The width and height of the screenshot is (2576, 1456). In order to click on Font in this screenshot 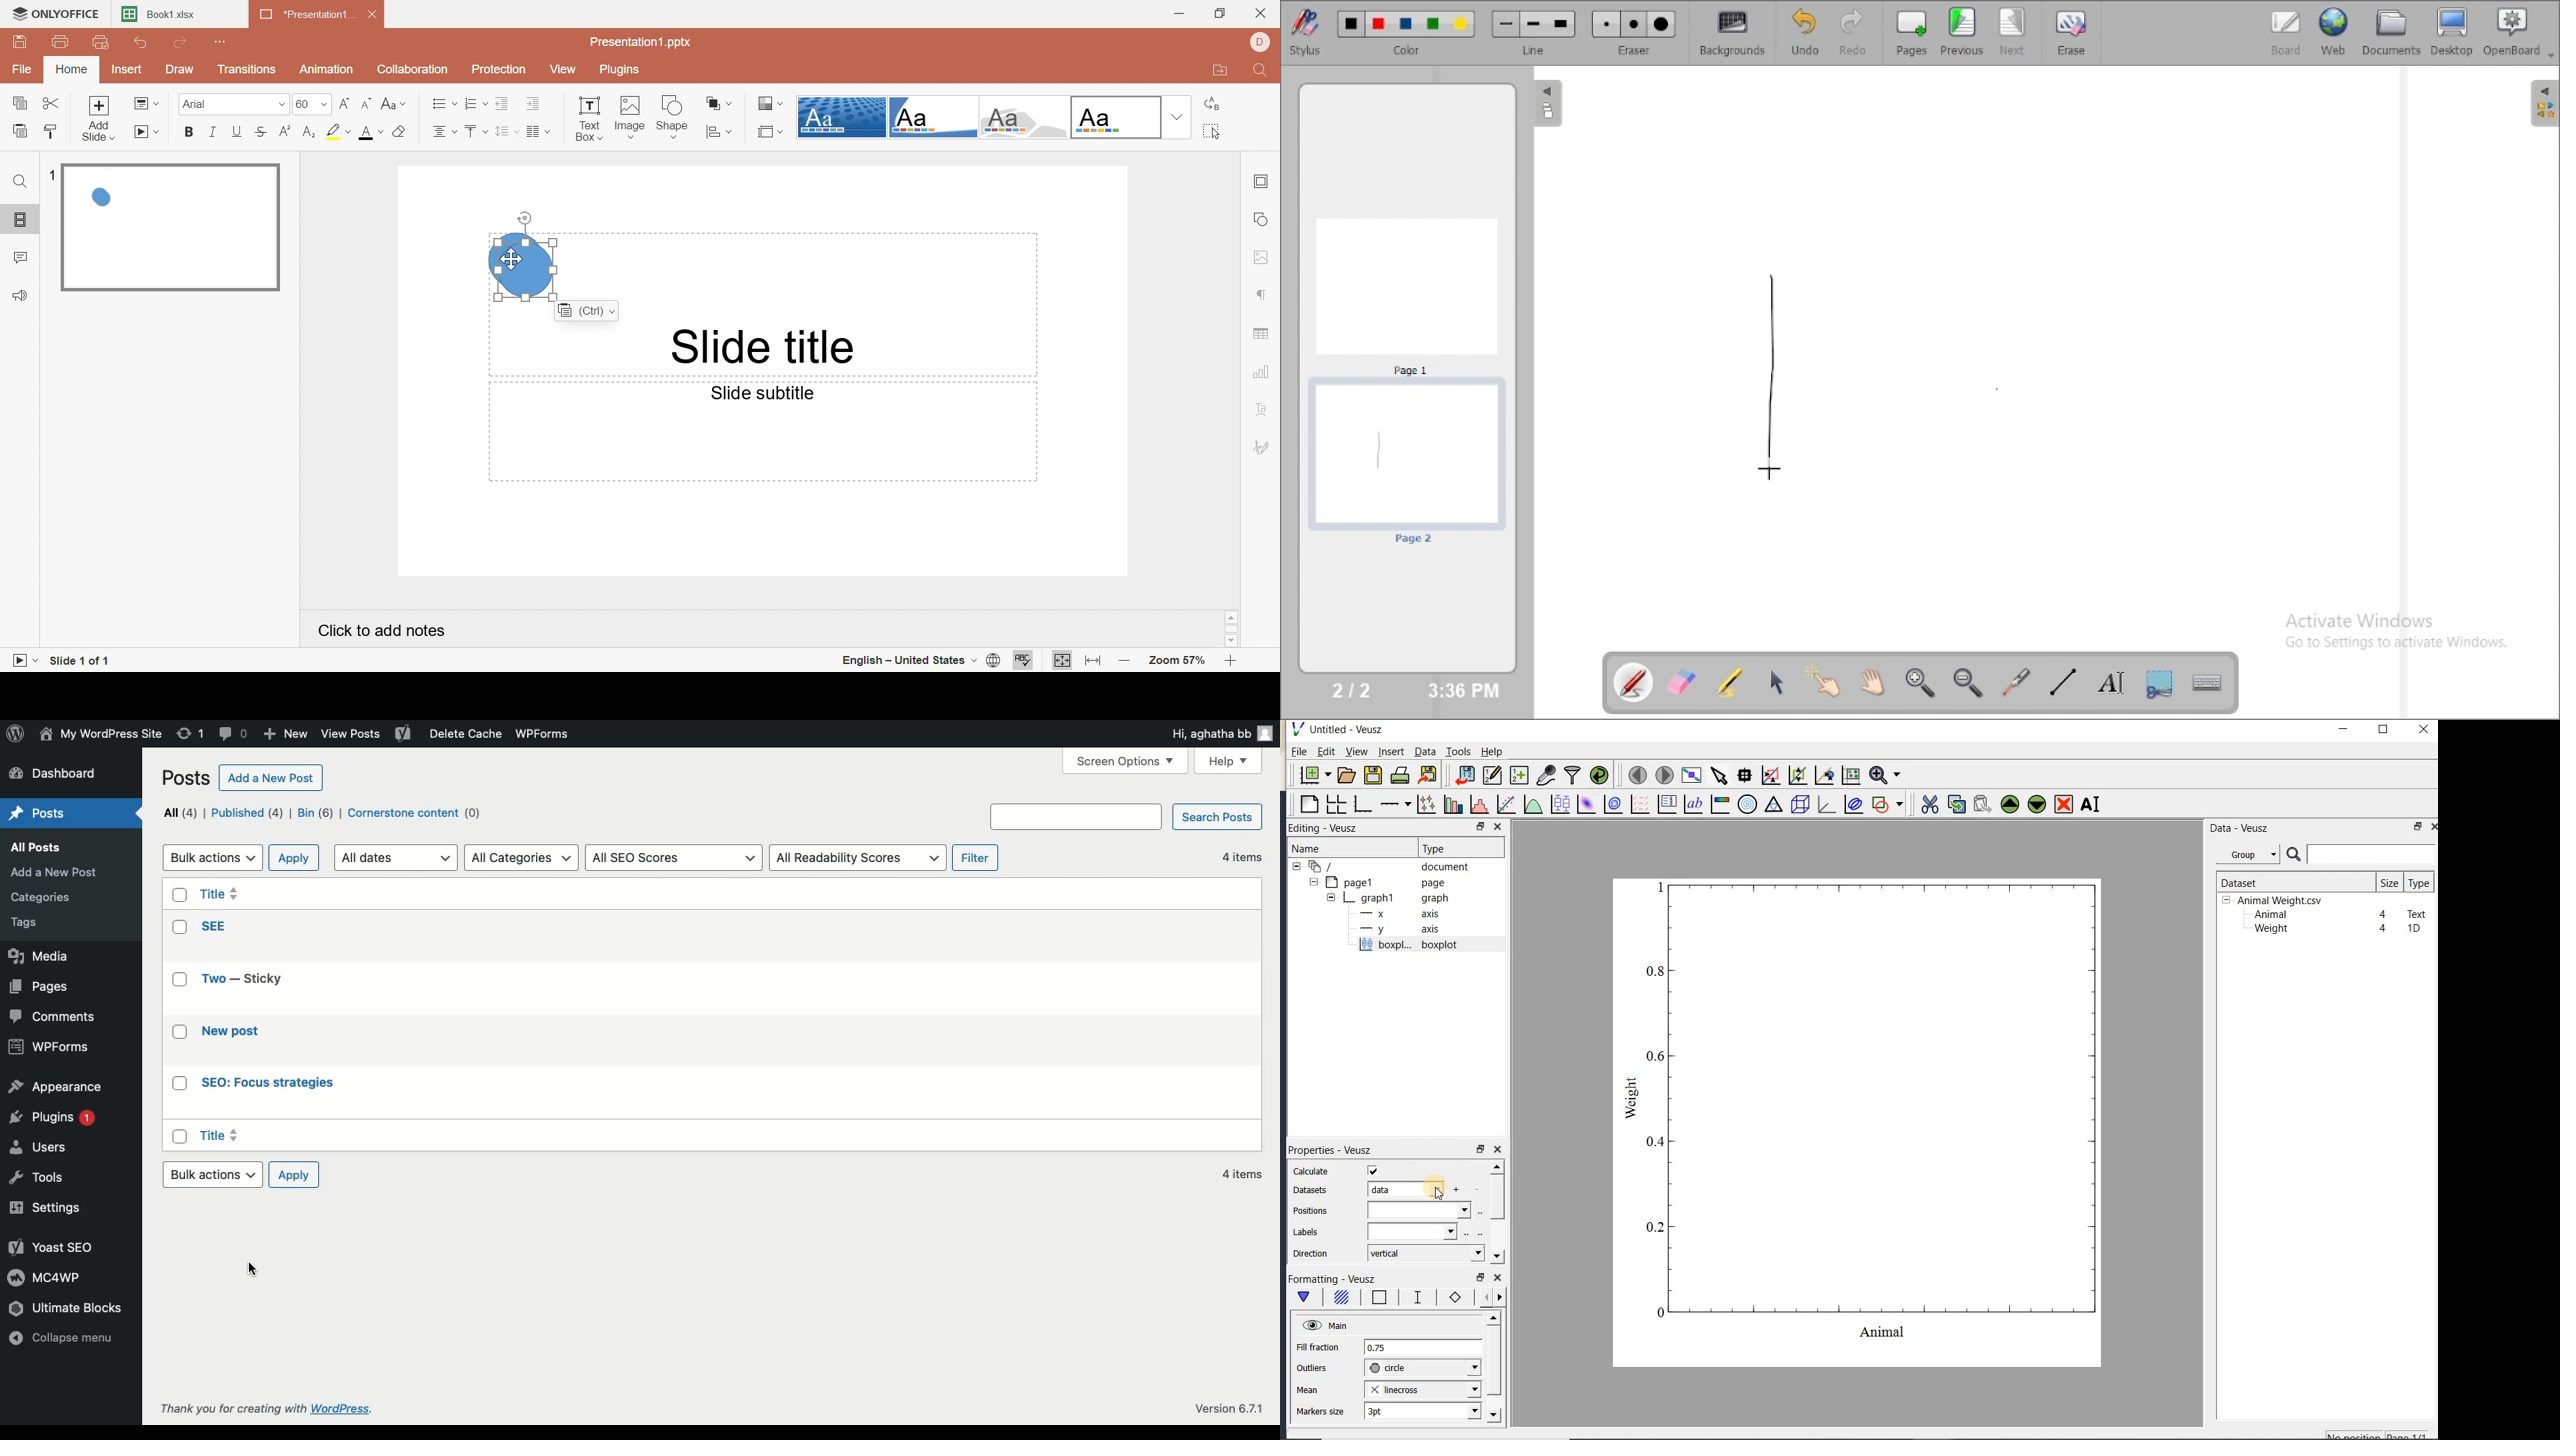, I will do `click(227, 103)`.